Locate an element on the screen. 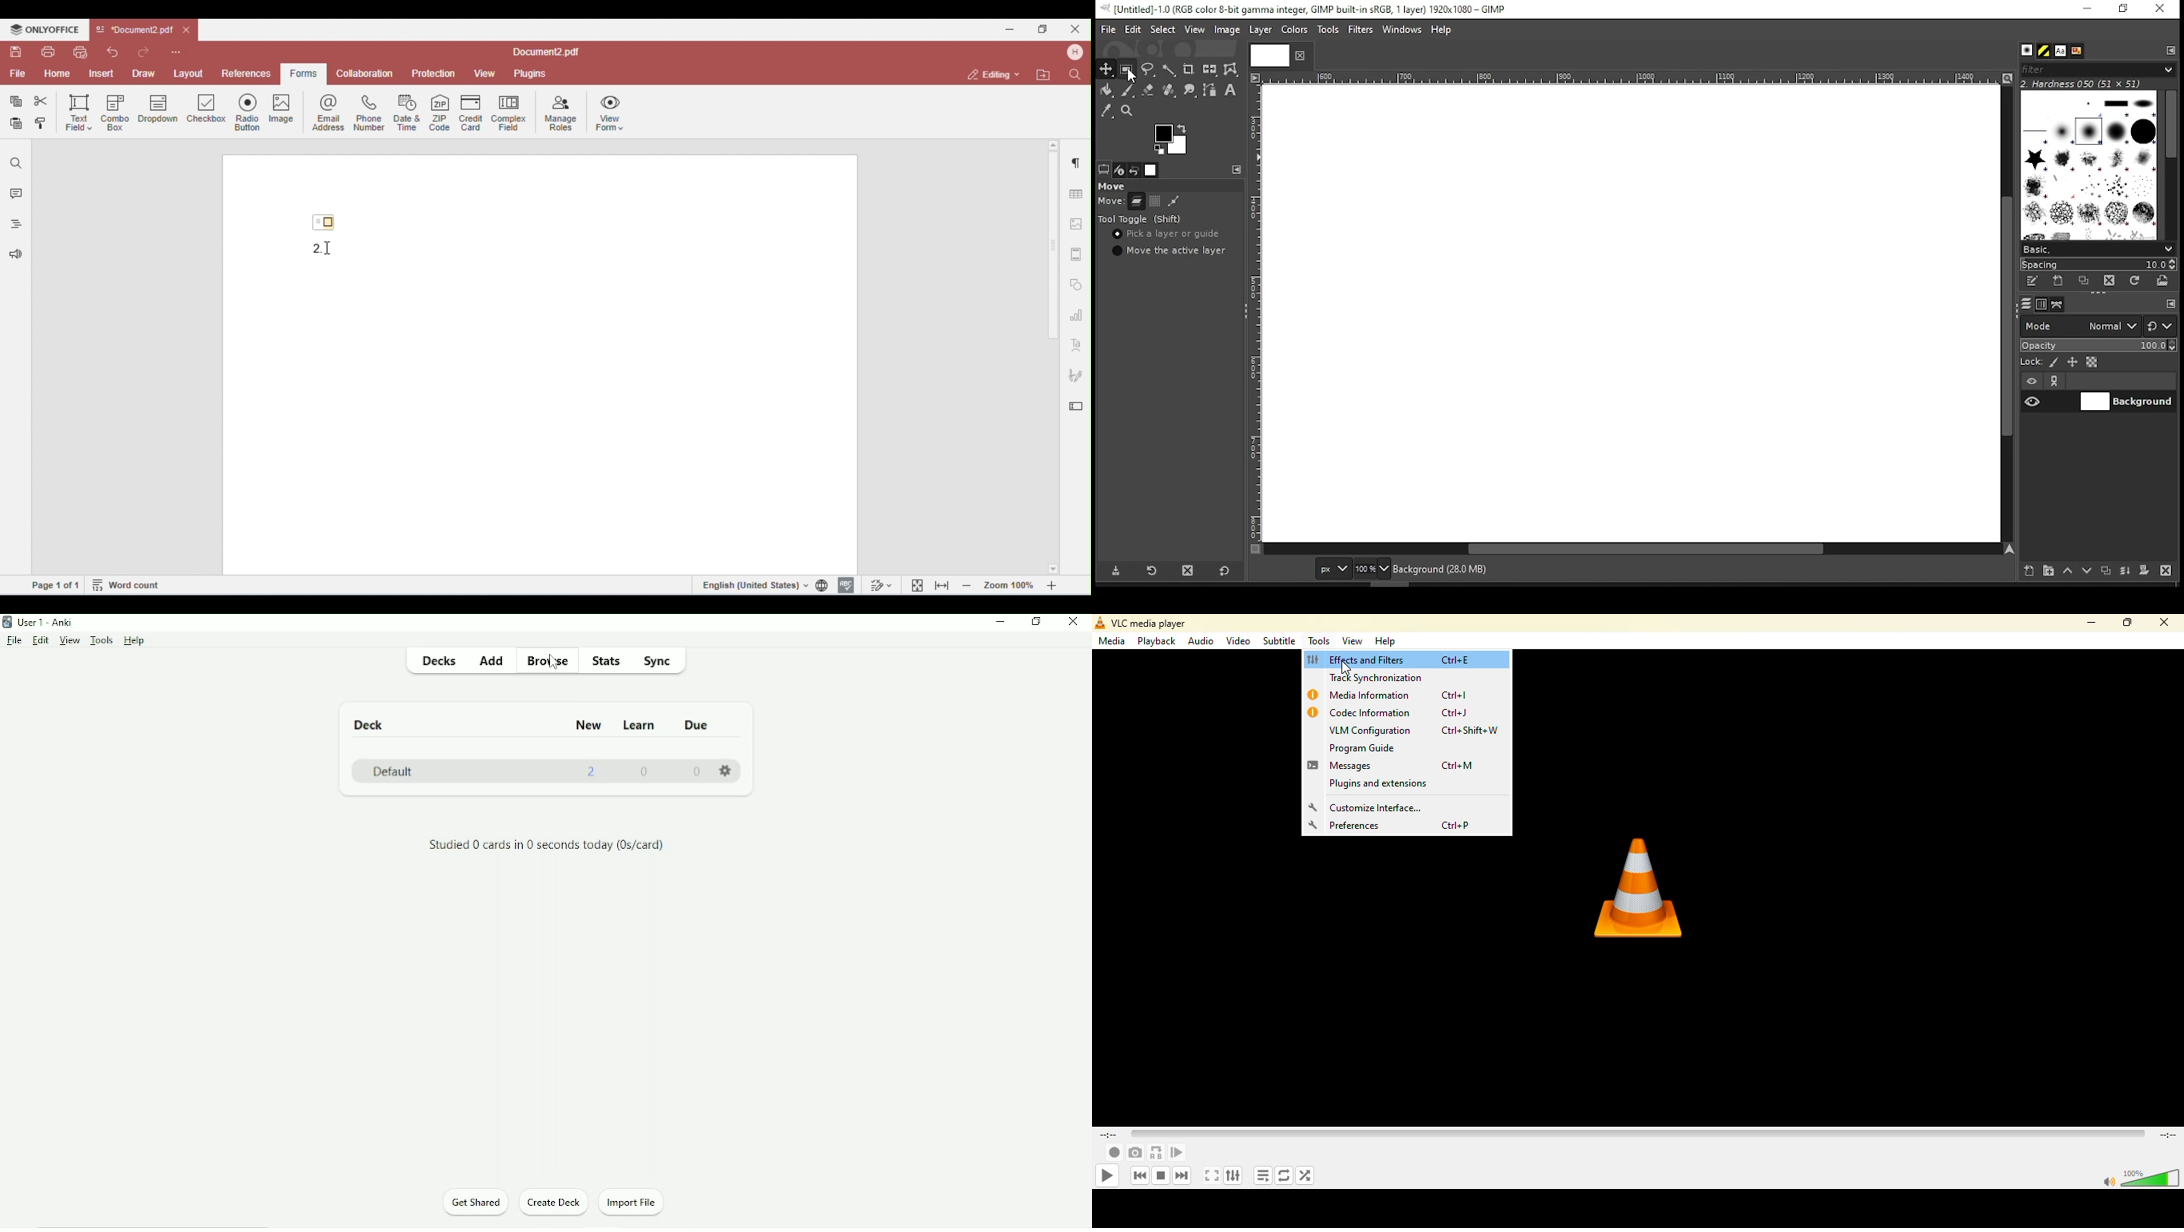 Image resolution: width=2184 pixels, height=1232 pixels. Minimize is located at coordinates (1001, 622).